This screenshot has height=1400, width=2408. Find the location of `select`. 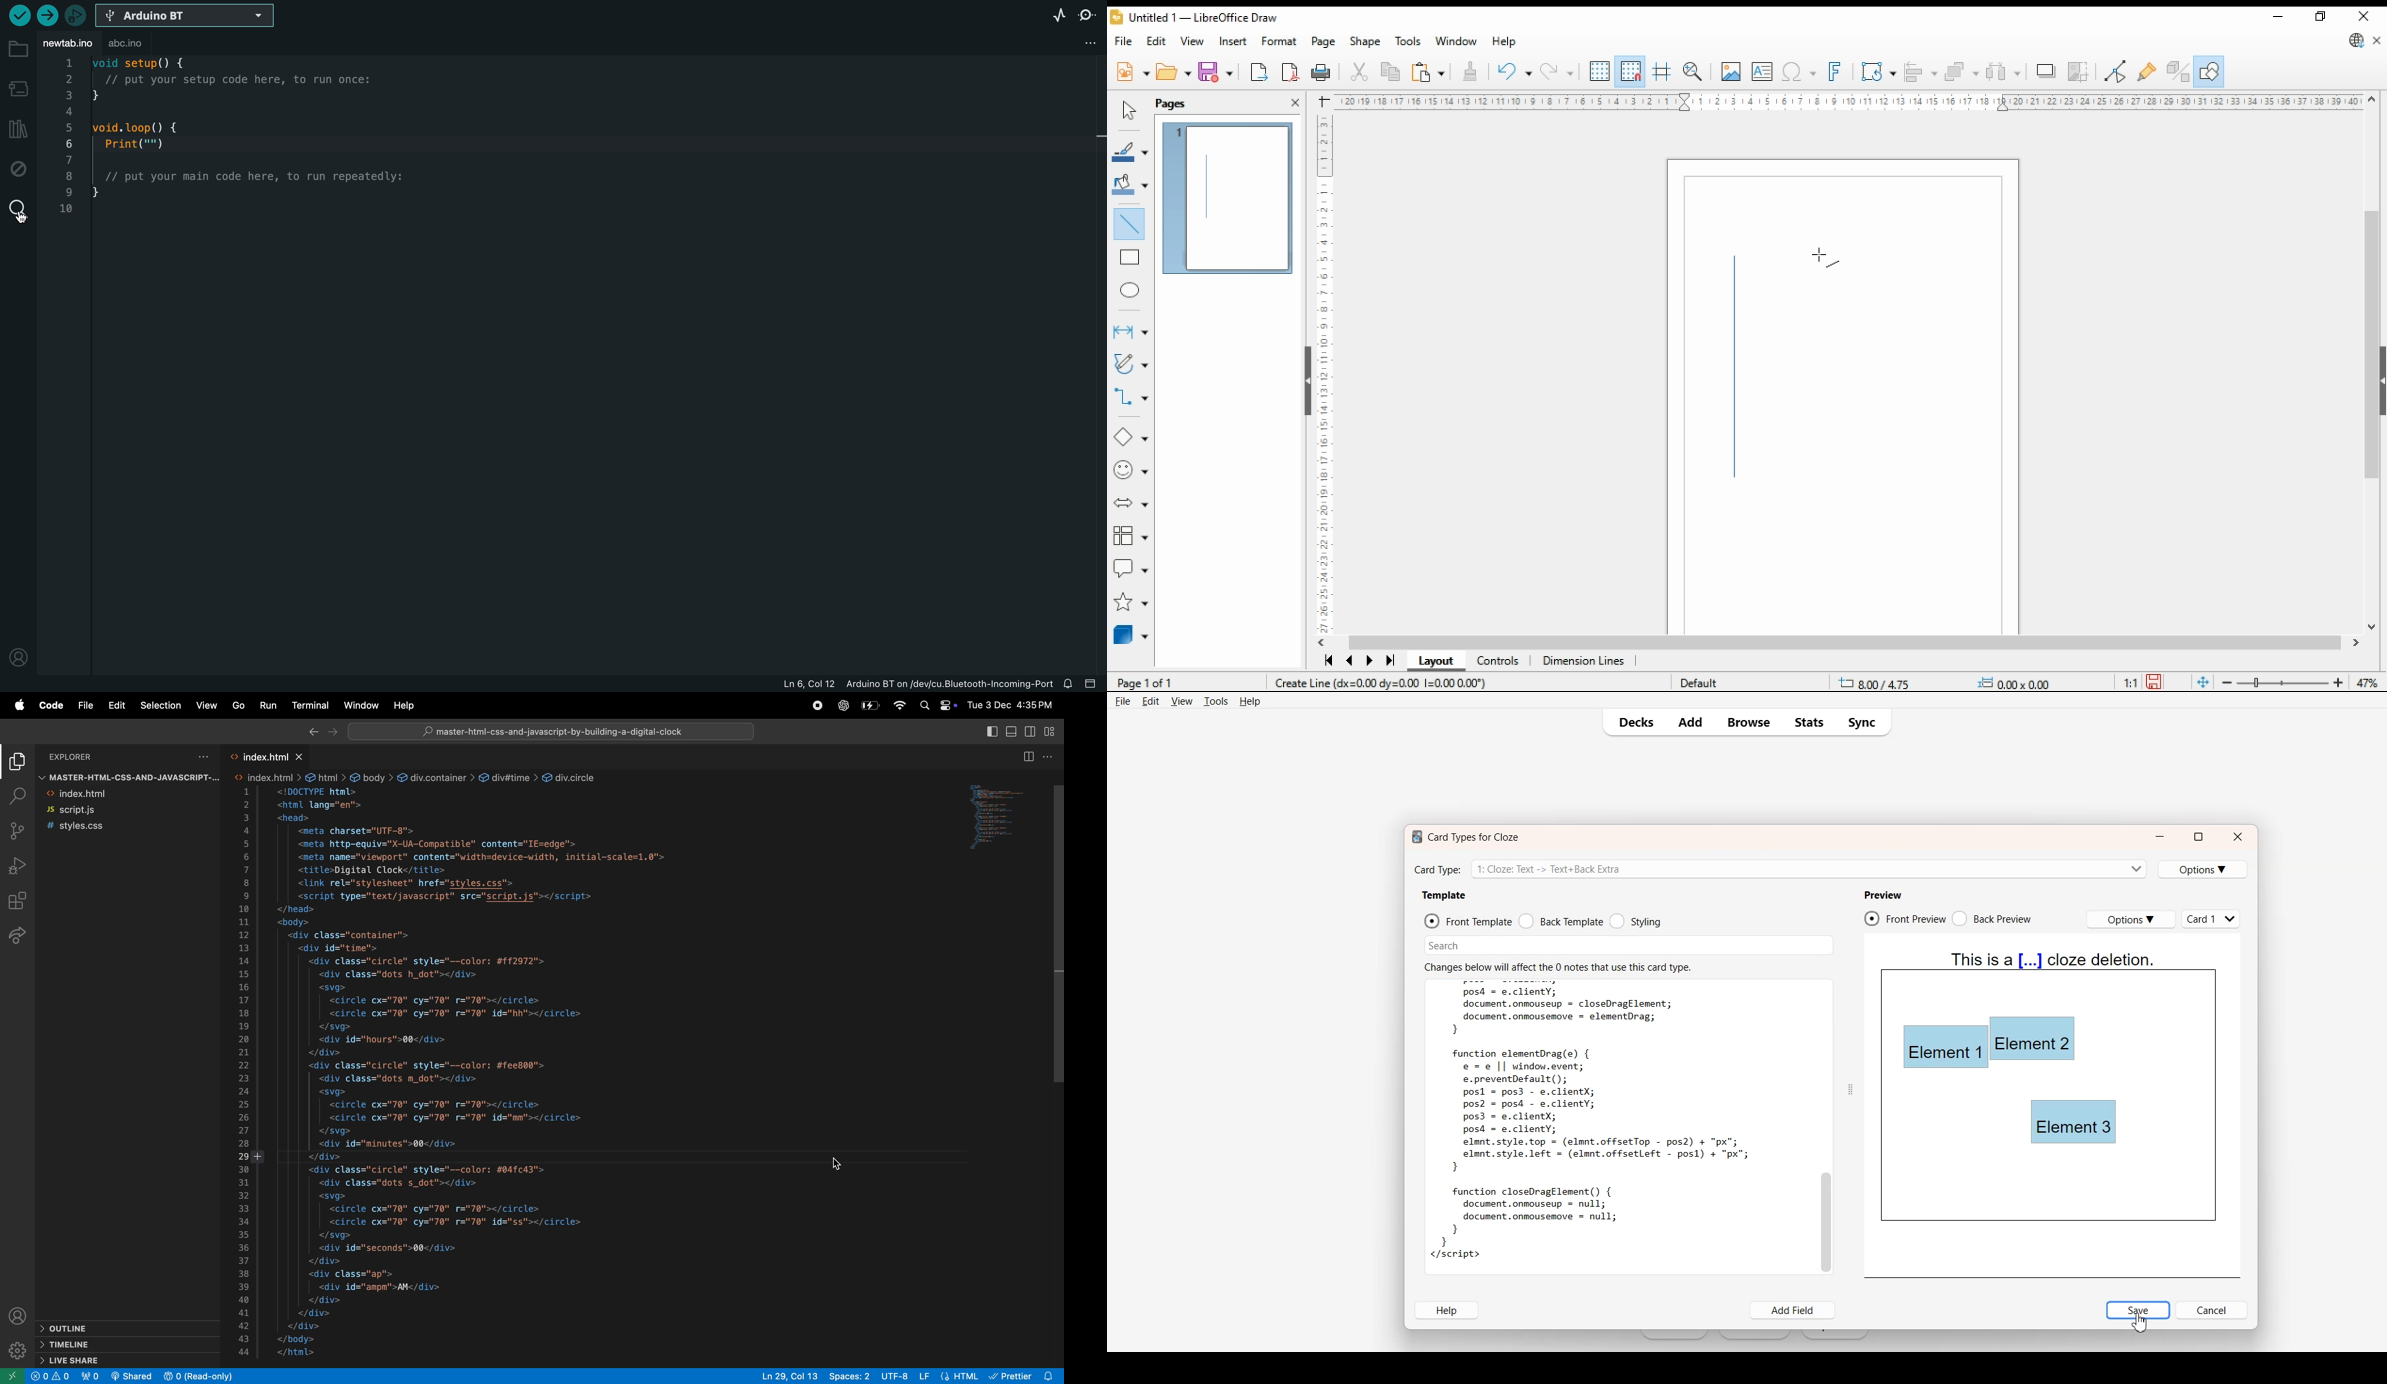

select is located at coordinates (1129, 110).